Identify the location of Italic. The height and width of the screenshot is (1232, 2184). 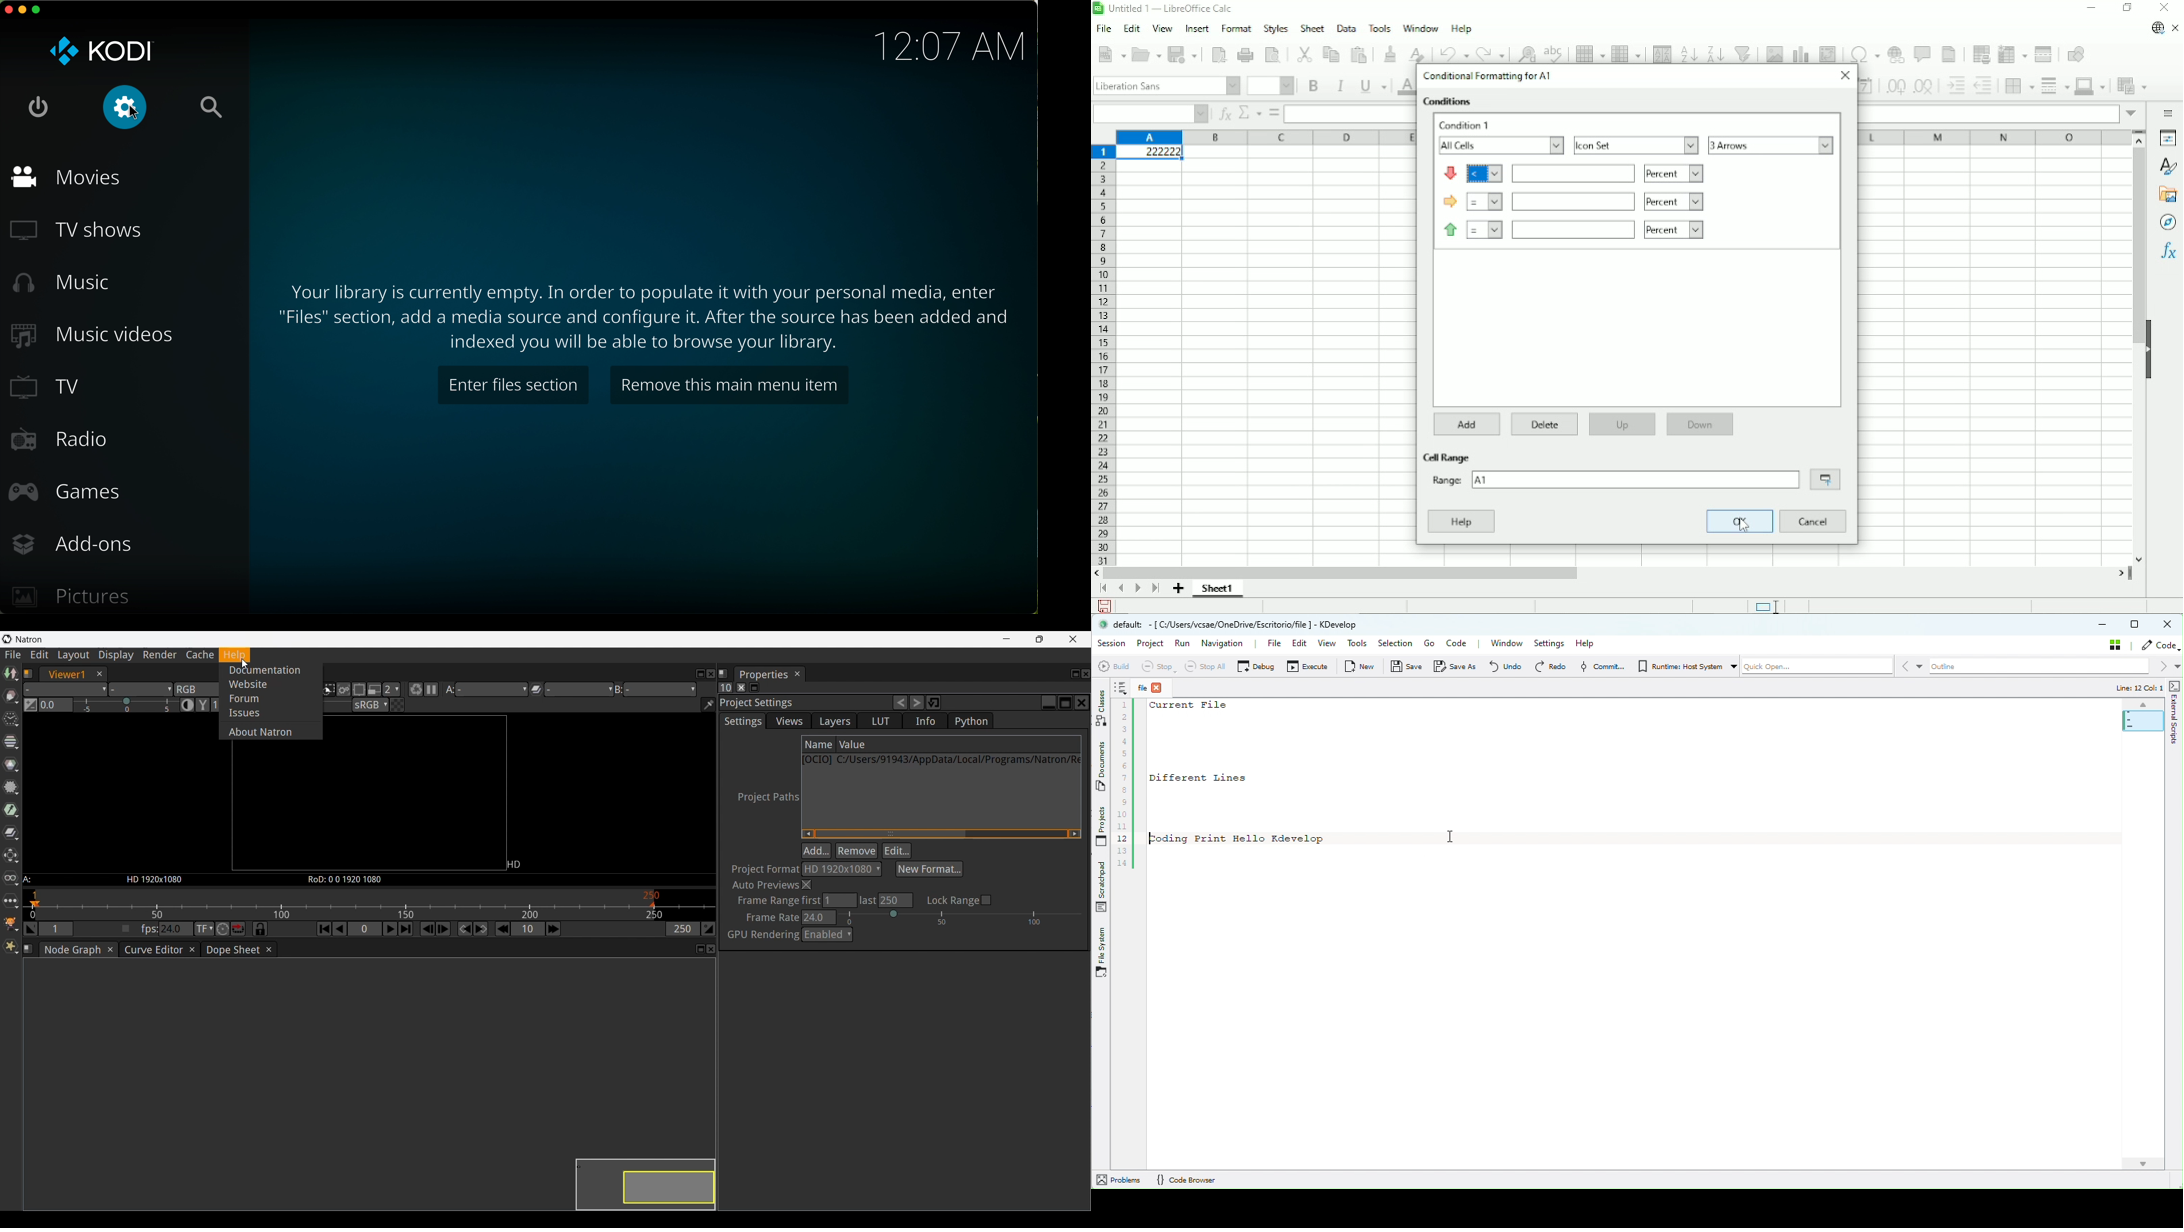
(1340, 86).